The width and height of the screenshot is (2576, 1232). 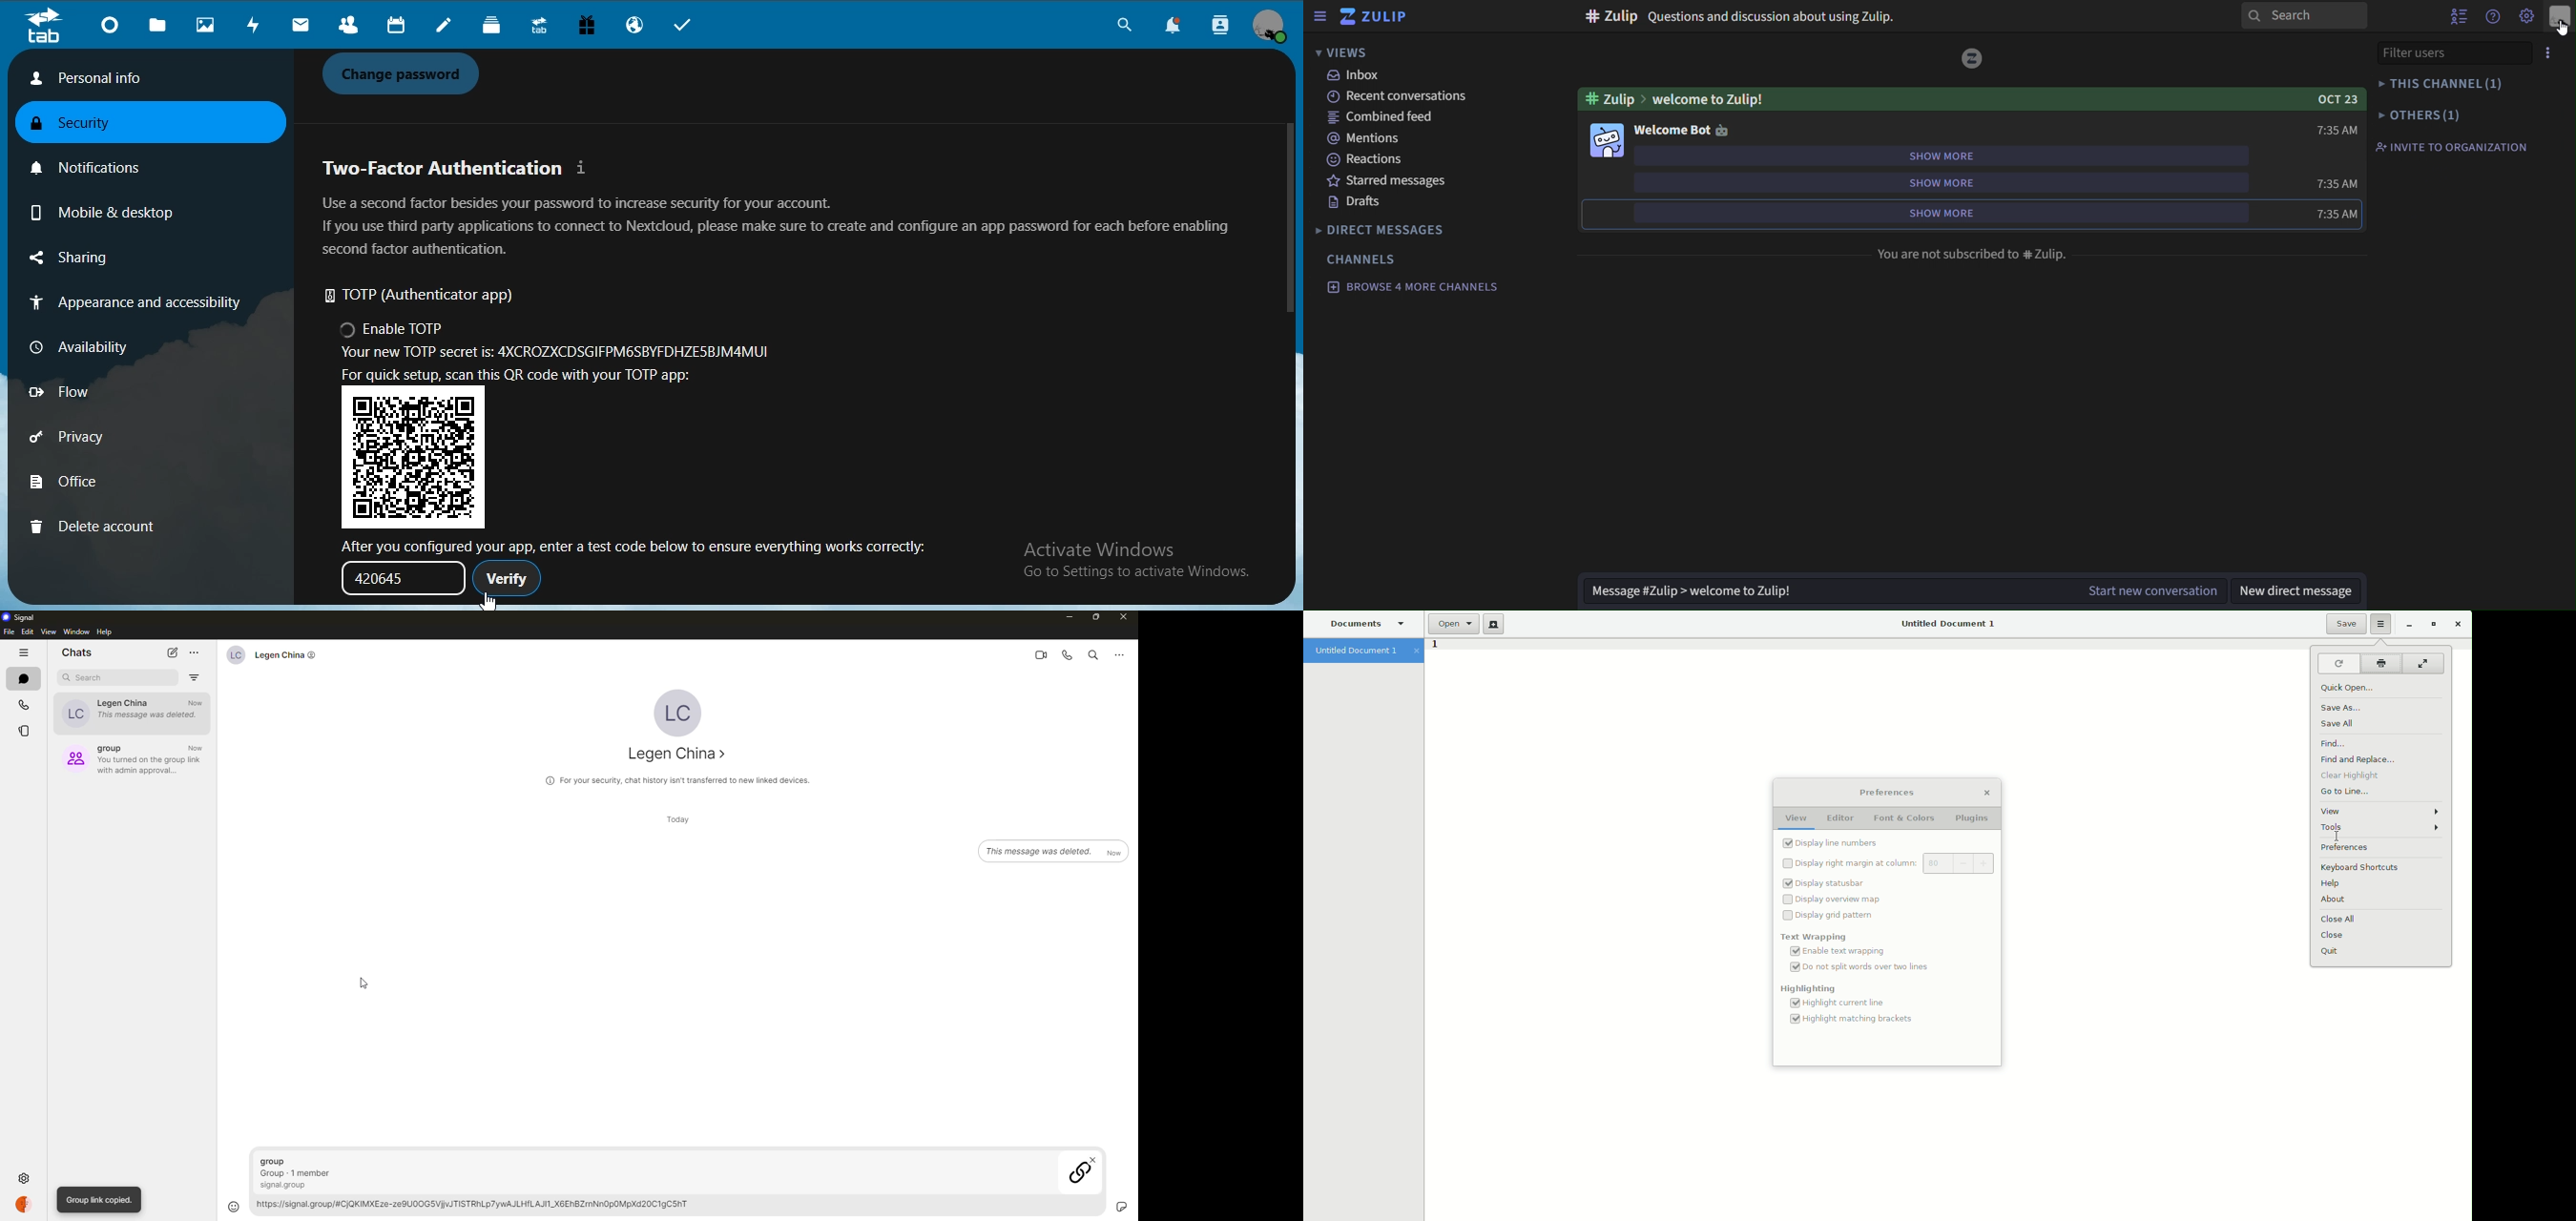 I want to click on show more, so click(x=1945, y=184).